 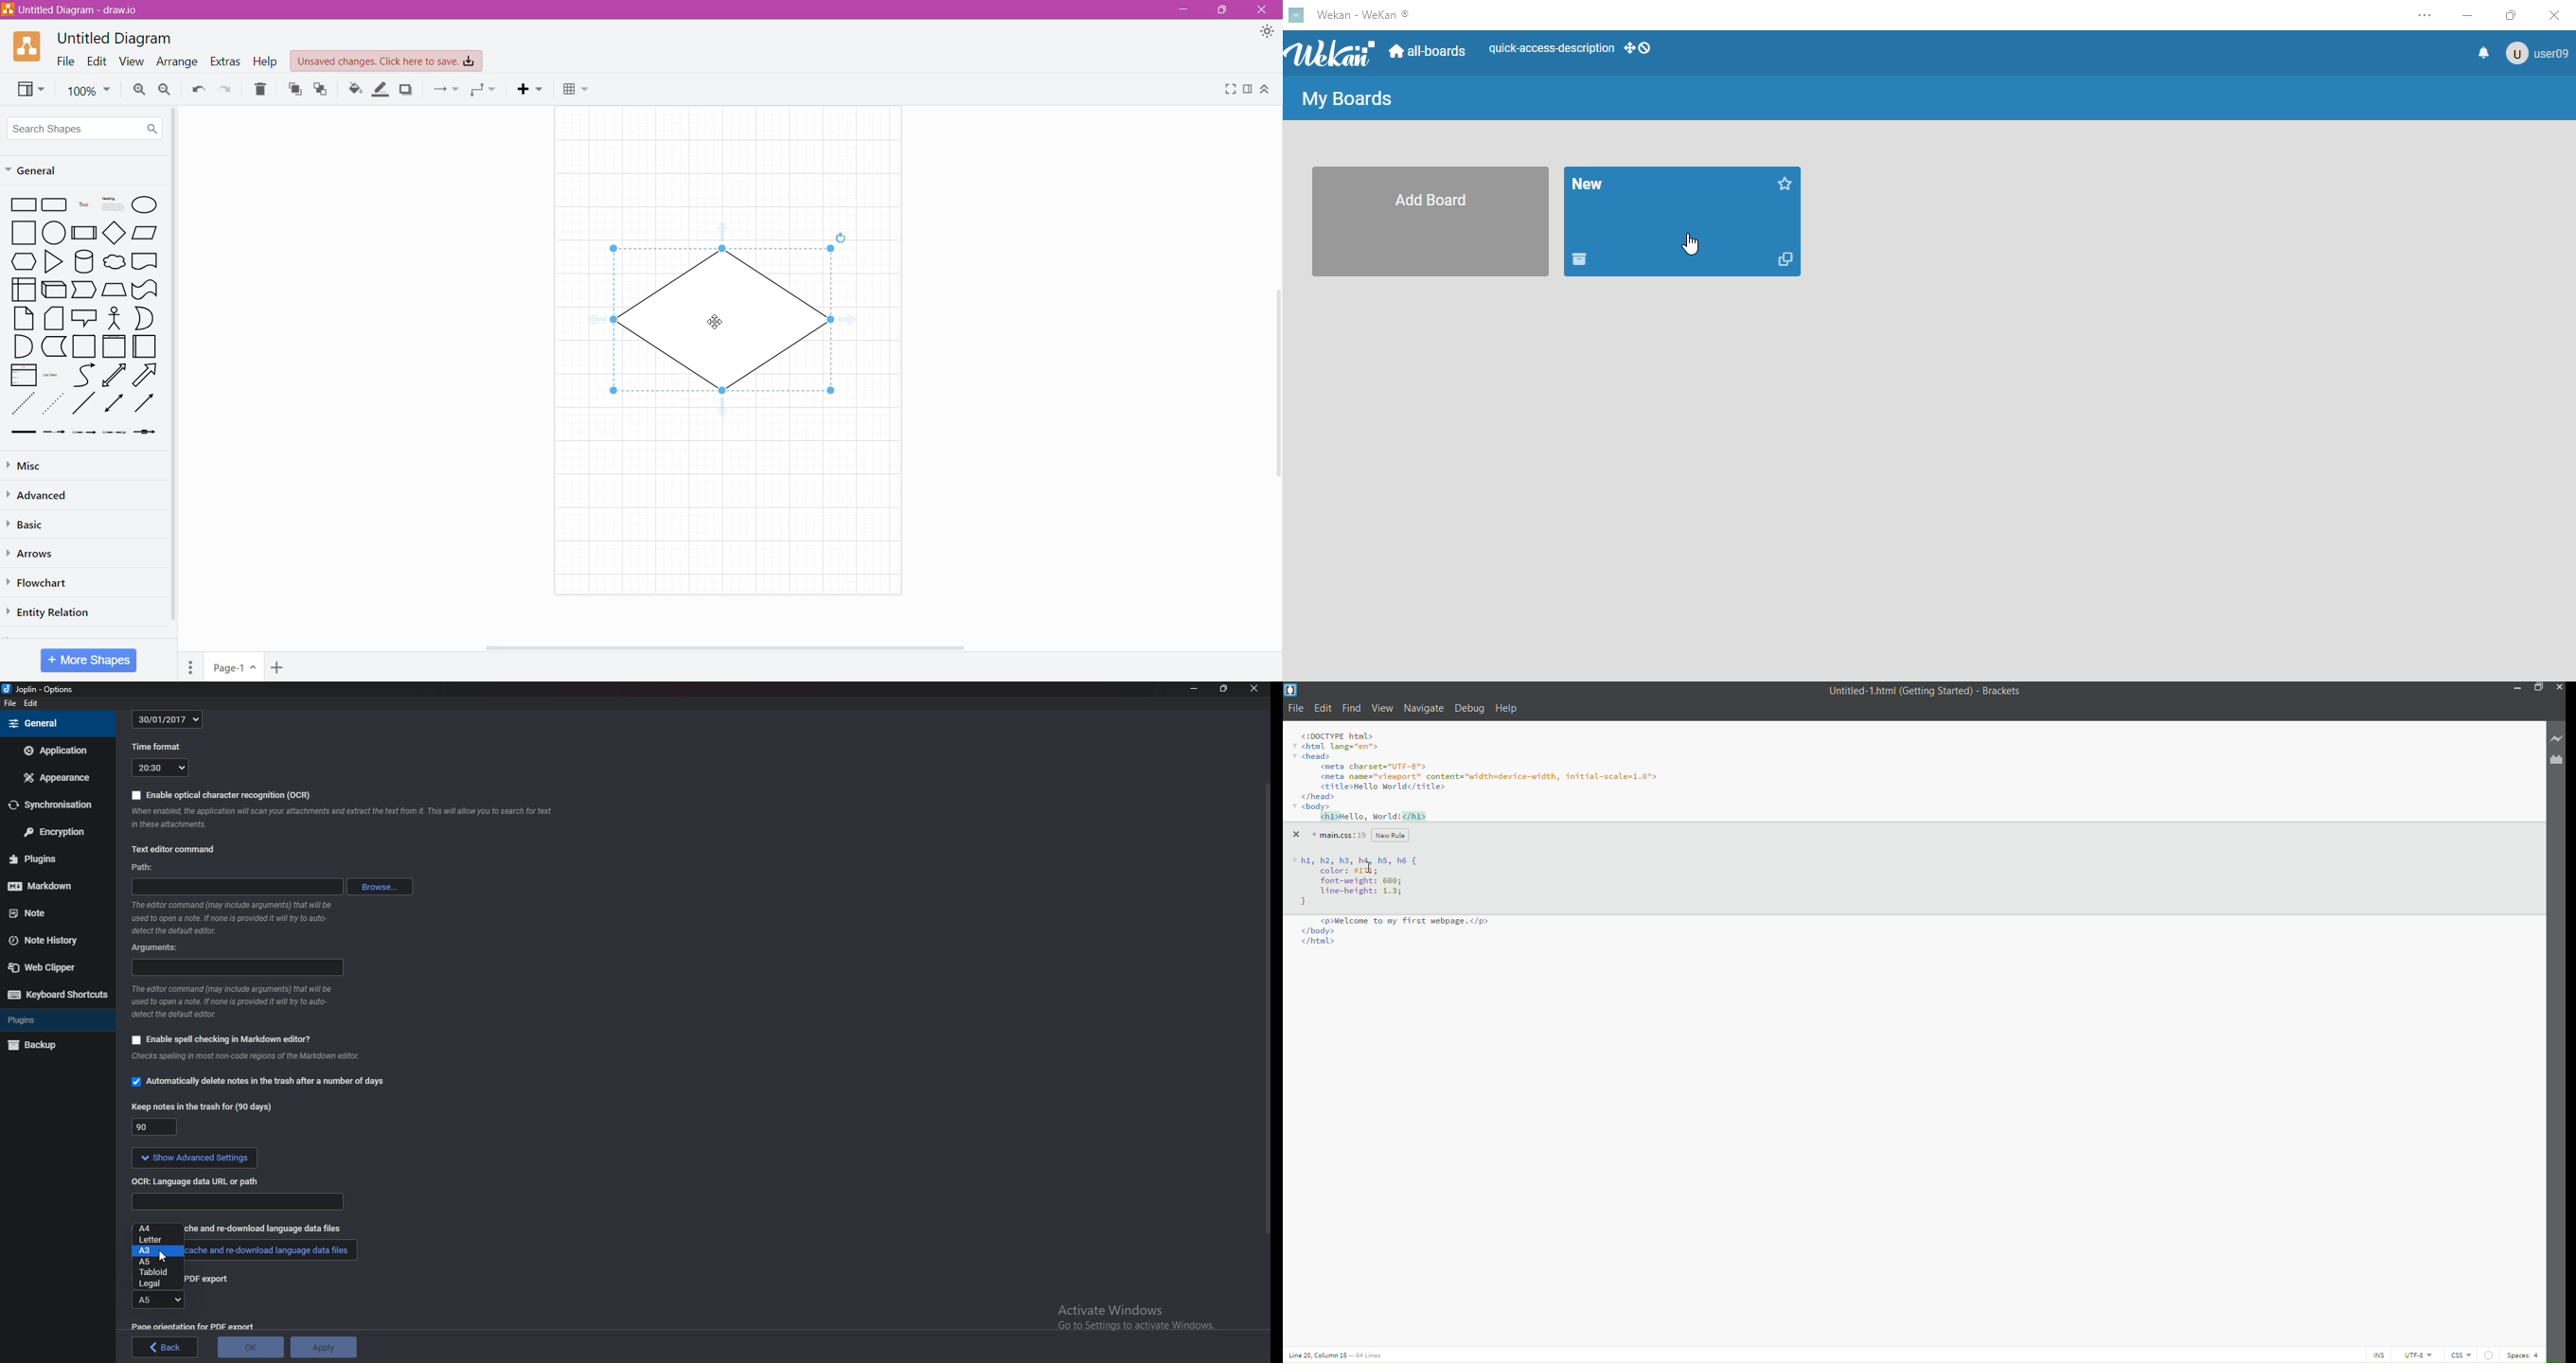 I want to click on Letter, so click(x=156, y=1239).